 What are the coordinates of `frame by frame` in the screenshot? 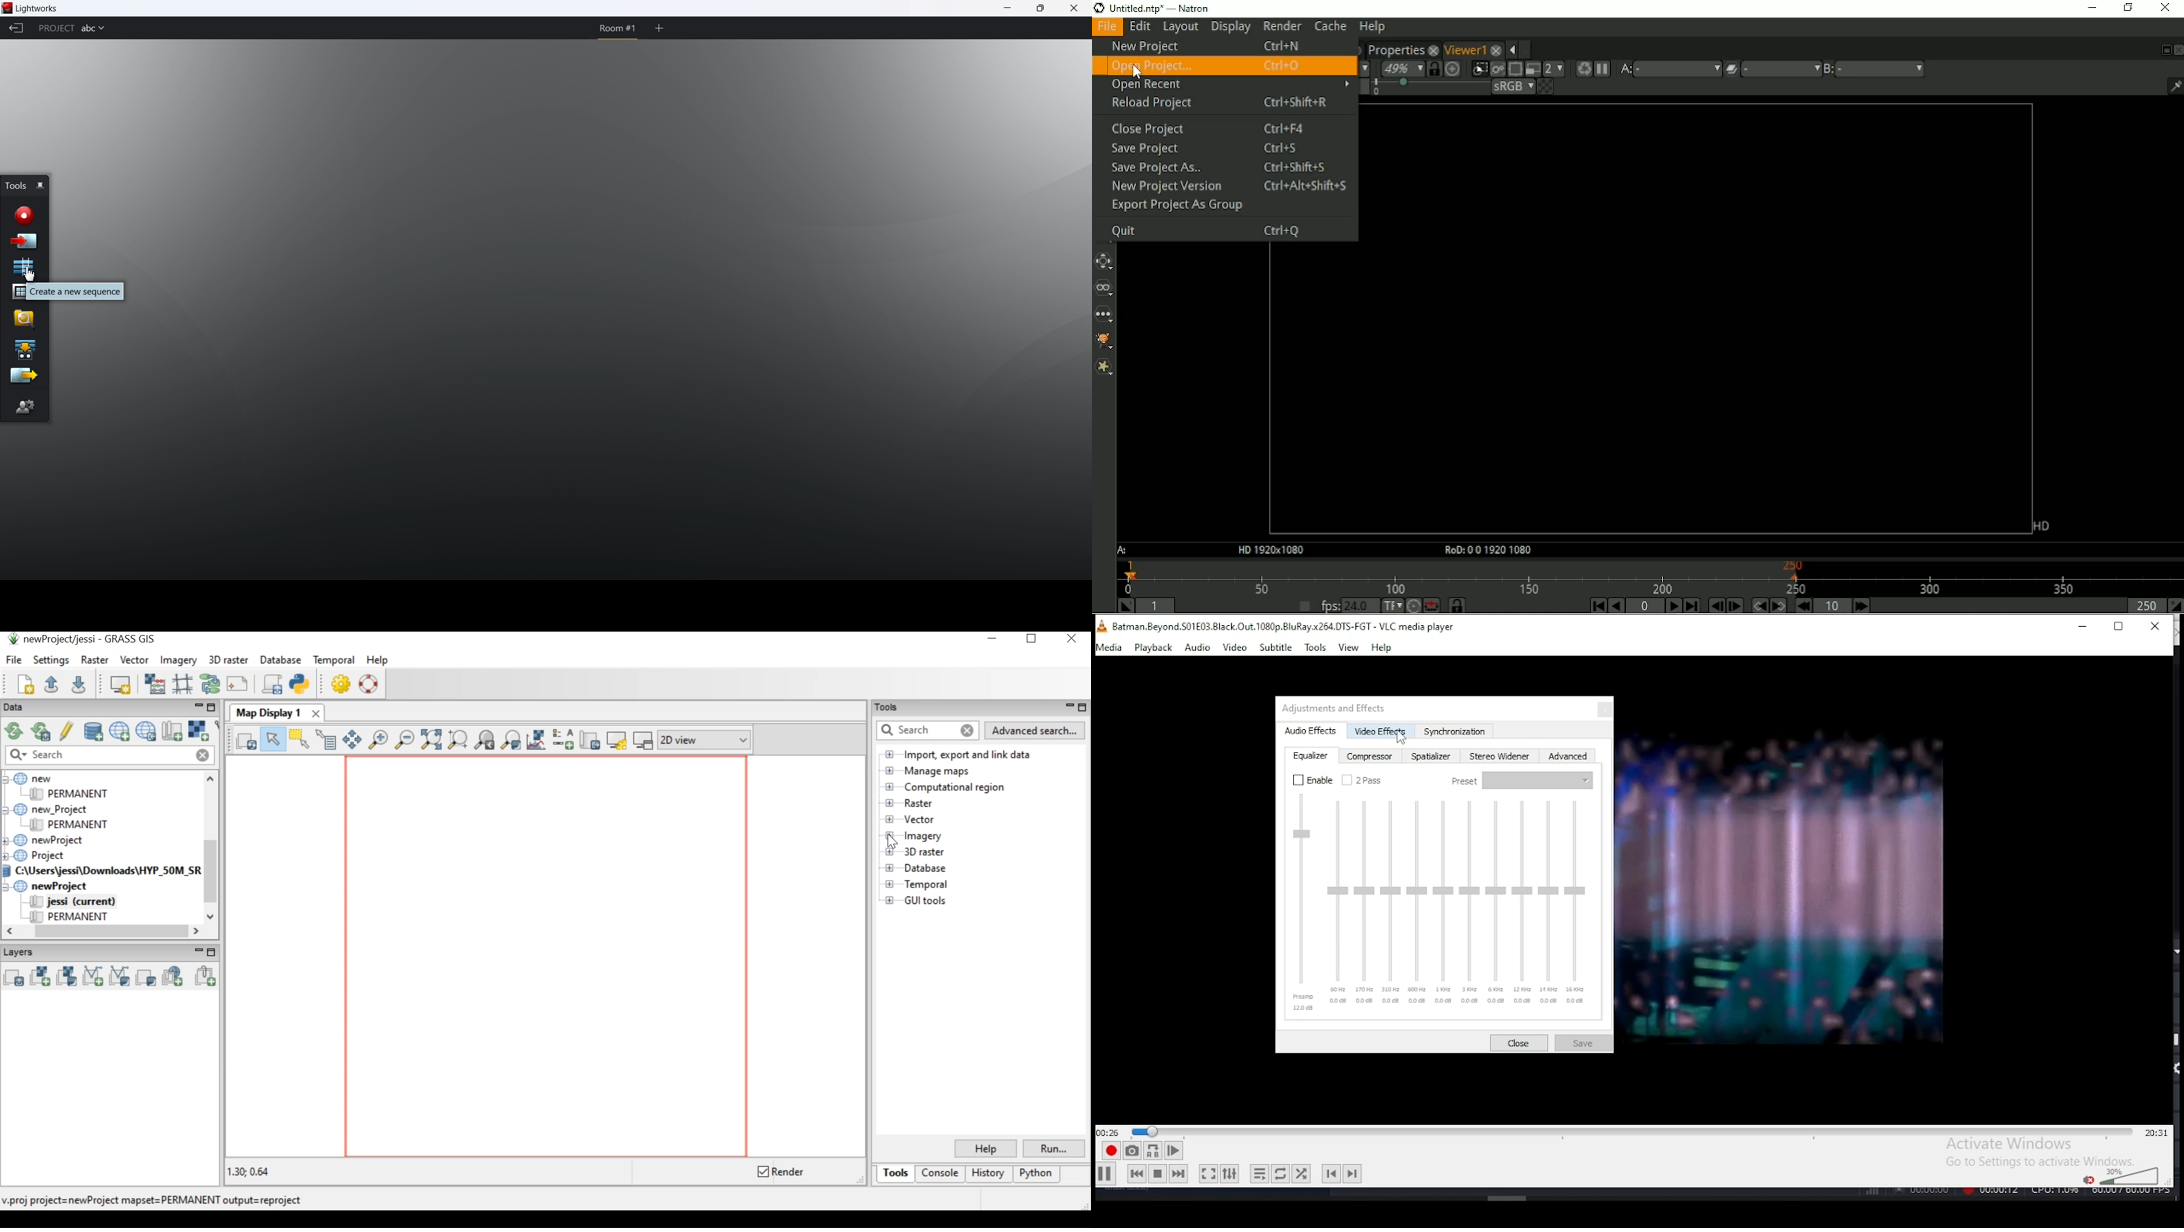 It's located at (1172, 1150).